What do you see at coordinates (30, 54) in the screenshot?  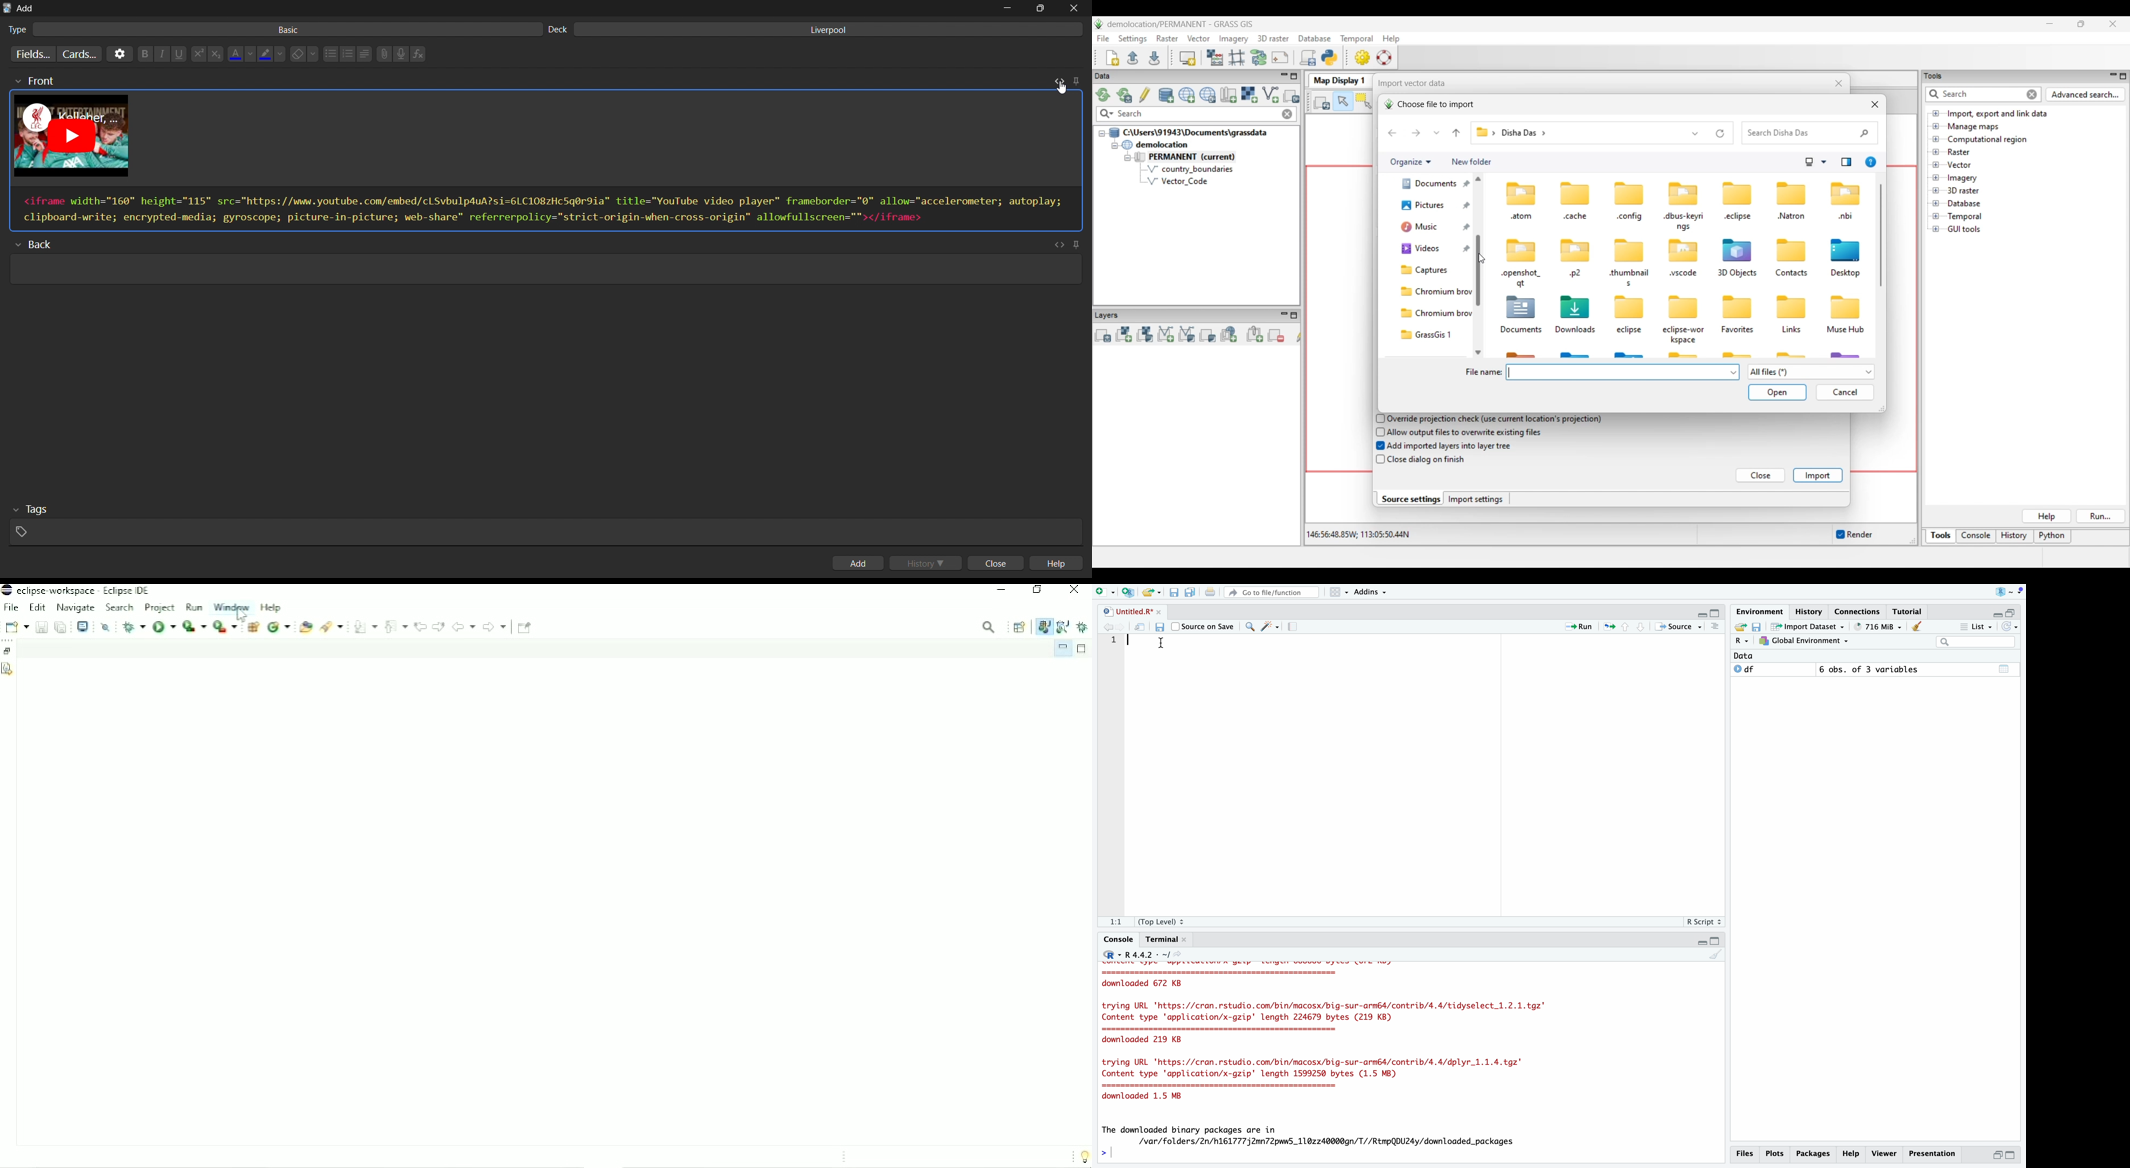 I see `customize fields` at bounding box center [30, 54].